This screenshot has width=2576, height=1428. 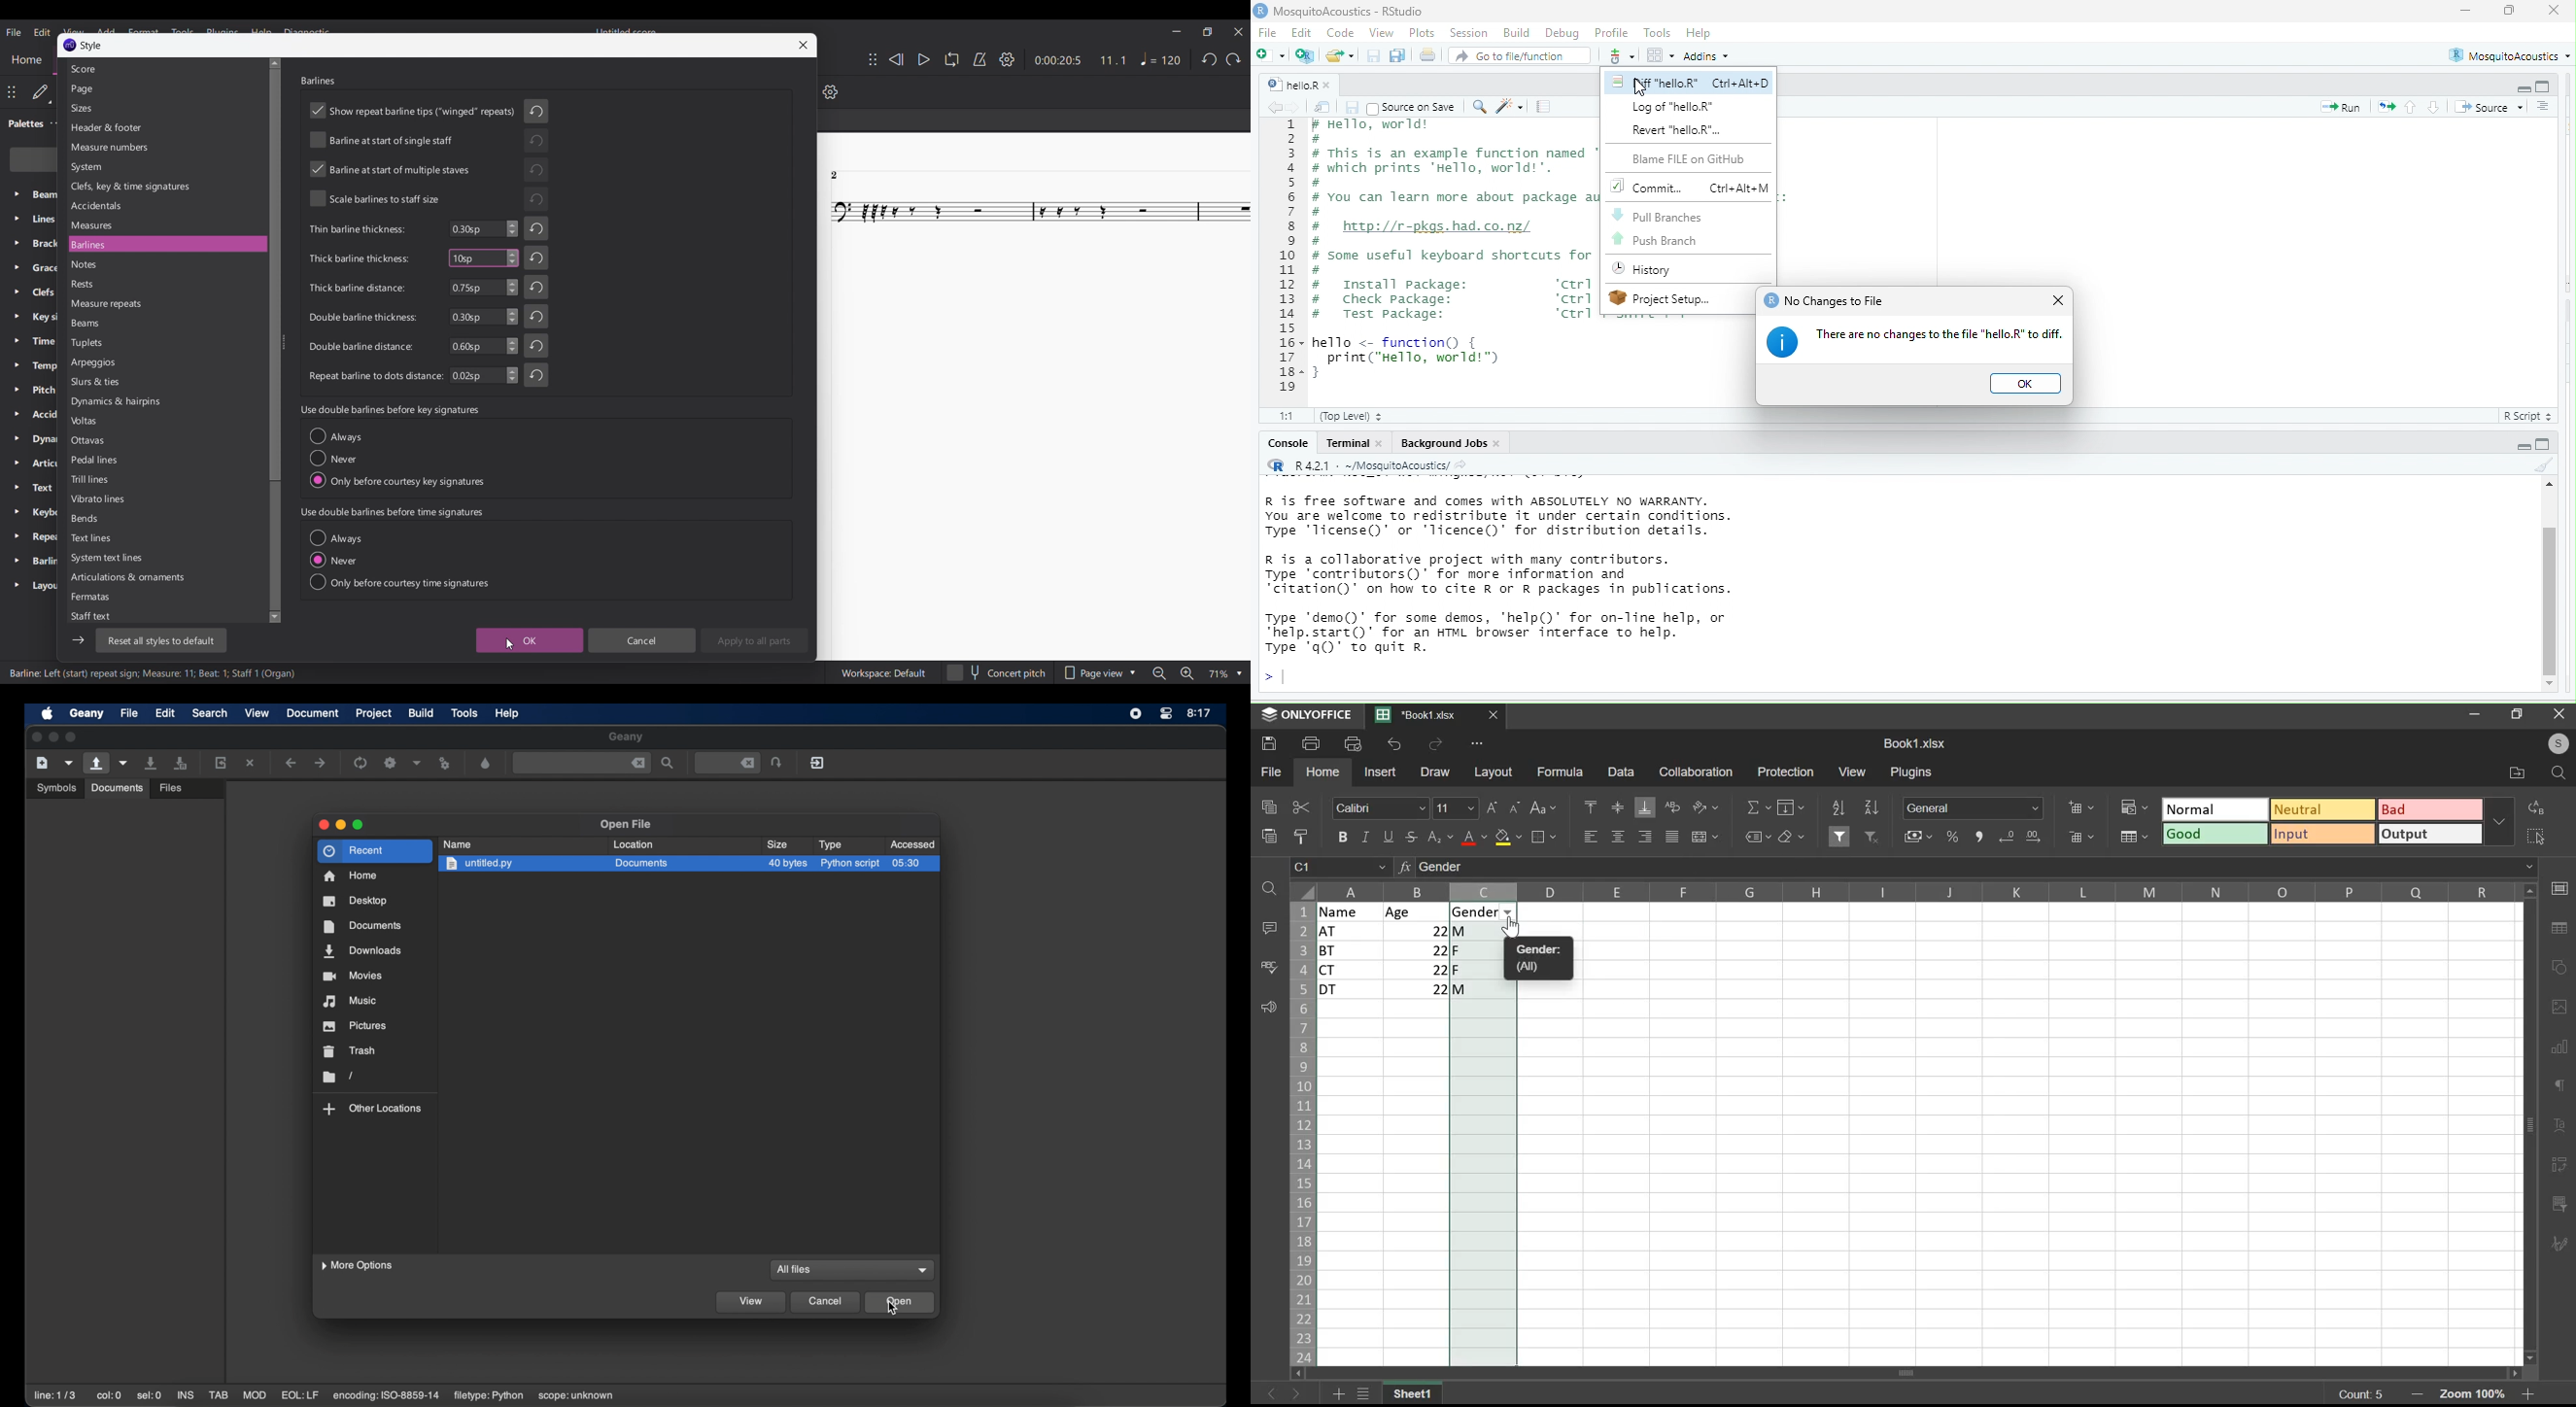 What do you see at coordinates (1347, 444) in the screenshot?
I see ` Terminal` at bounding box center [1347, 444].